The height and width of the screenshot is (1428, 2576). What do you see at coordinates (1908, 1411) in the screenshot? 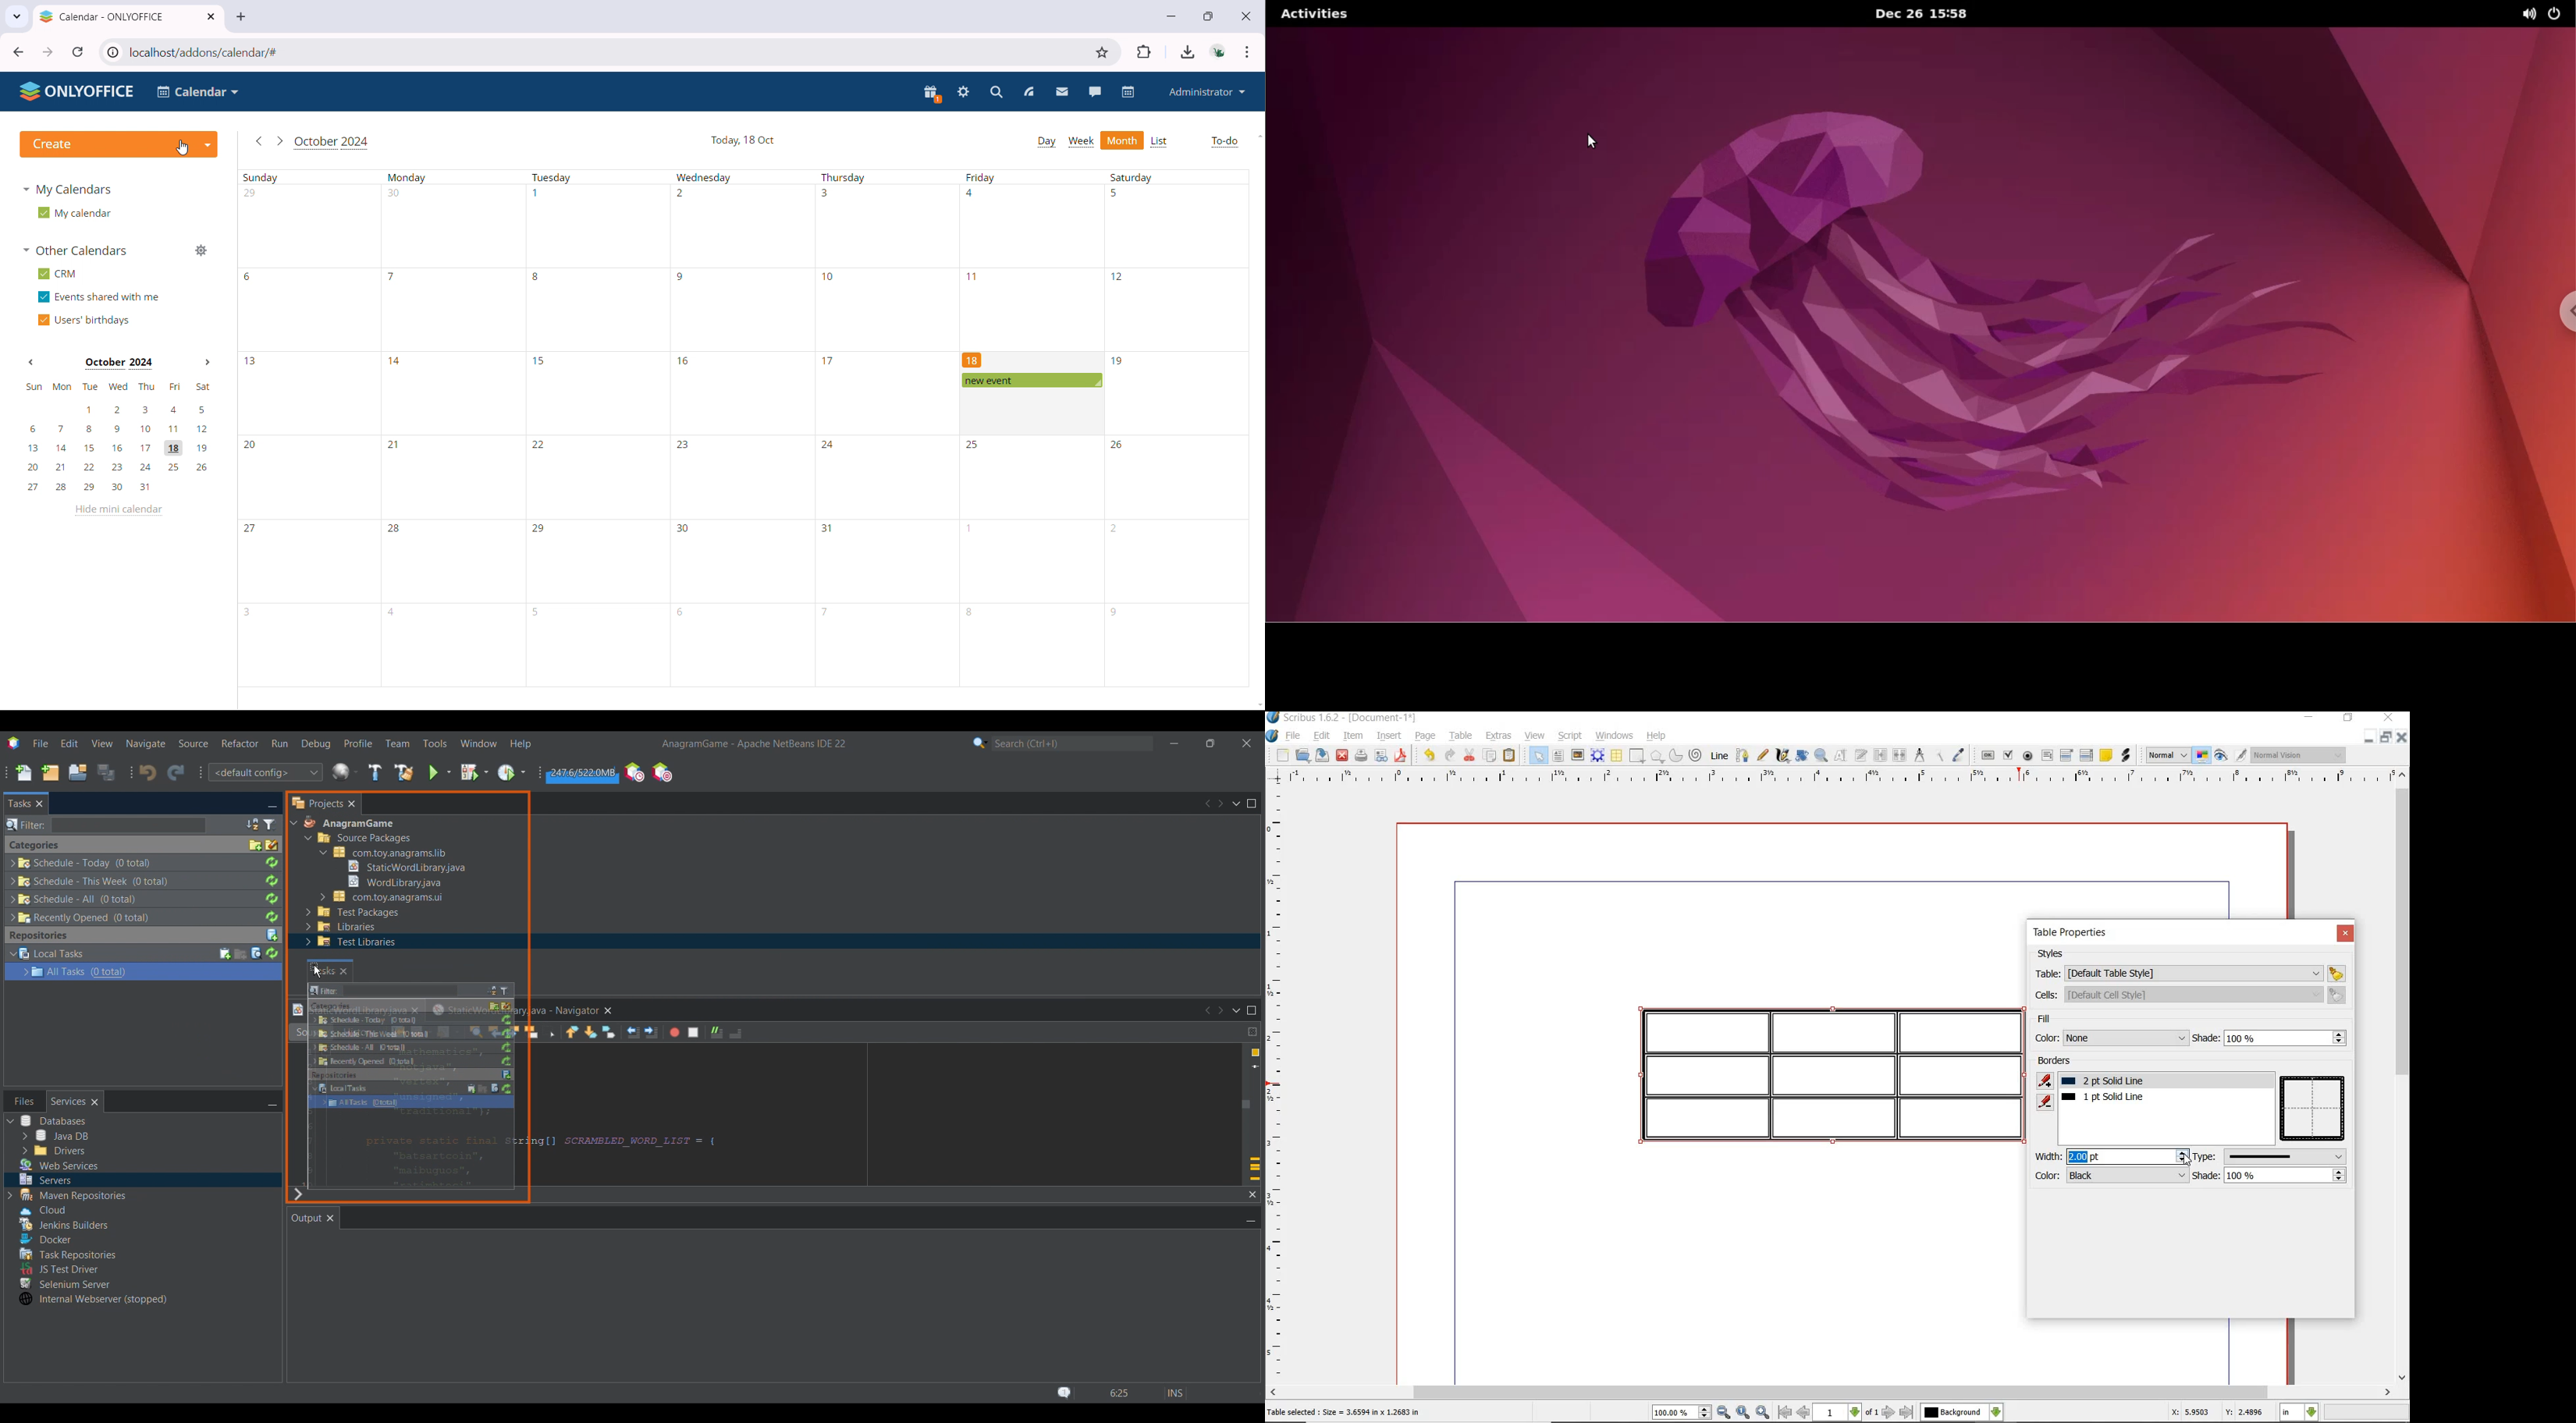
I see `go to last page` at bounding box center [1908, 1411].